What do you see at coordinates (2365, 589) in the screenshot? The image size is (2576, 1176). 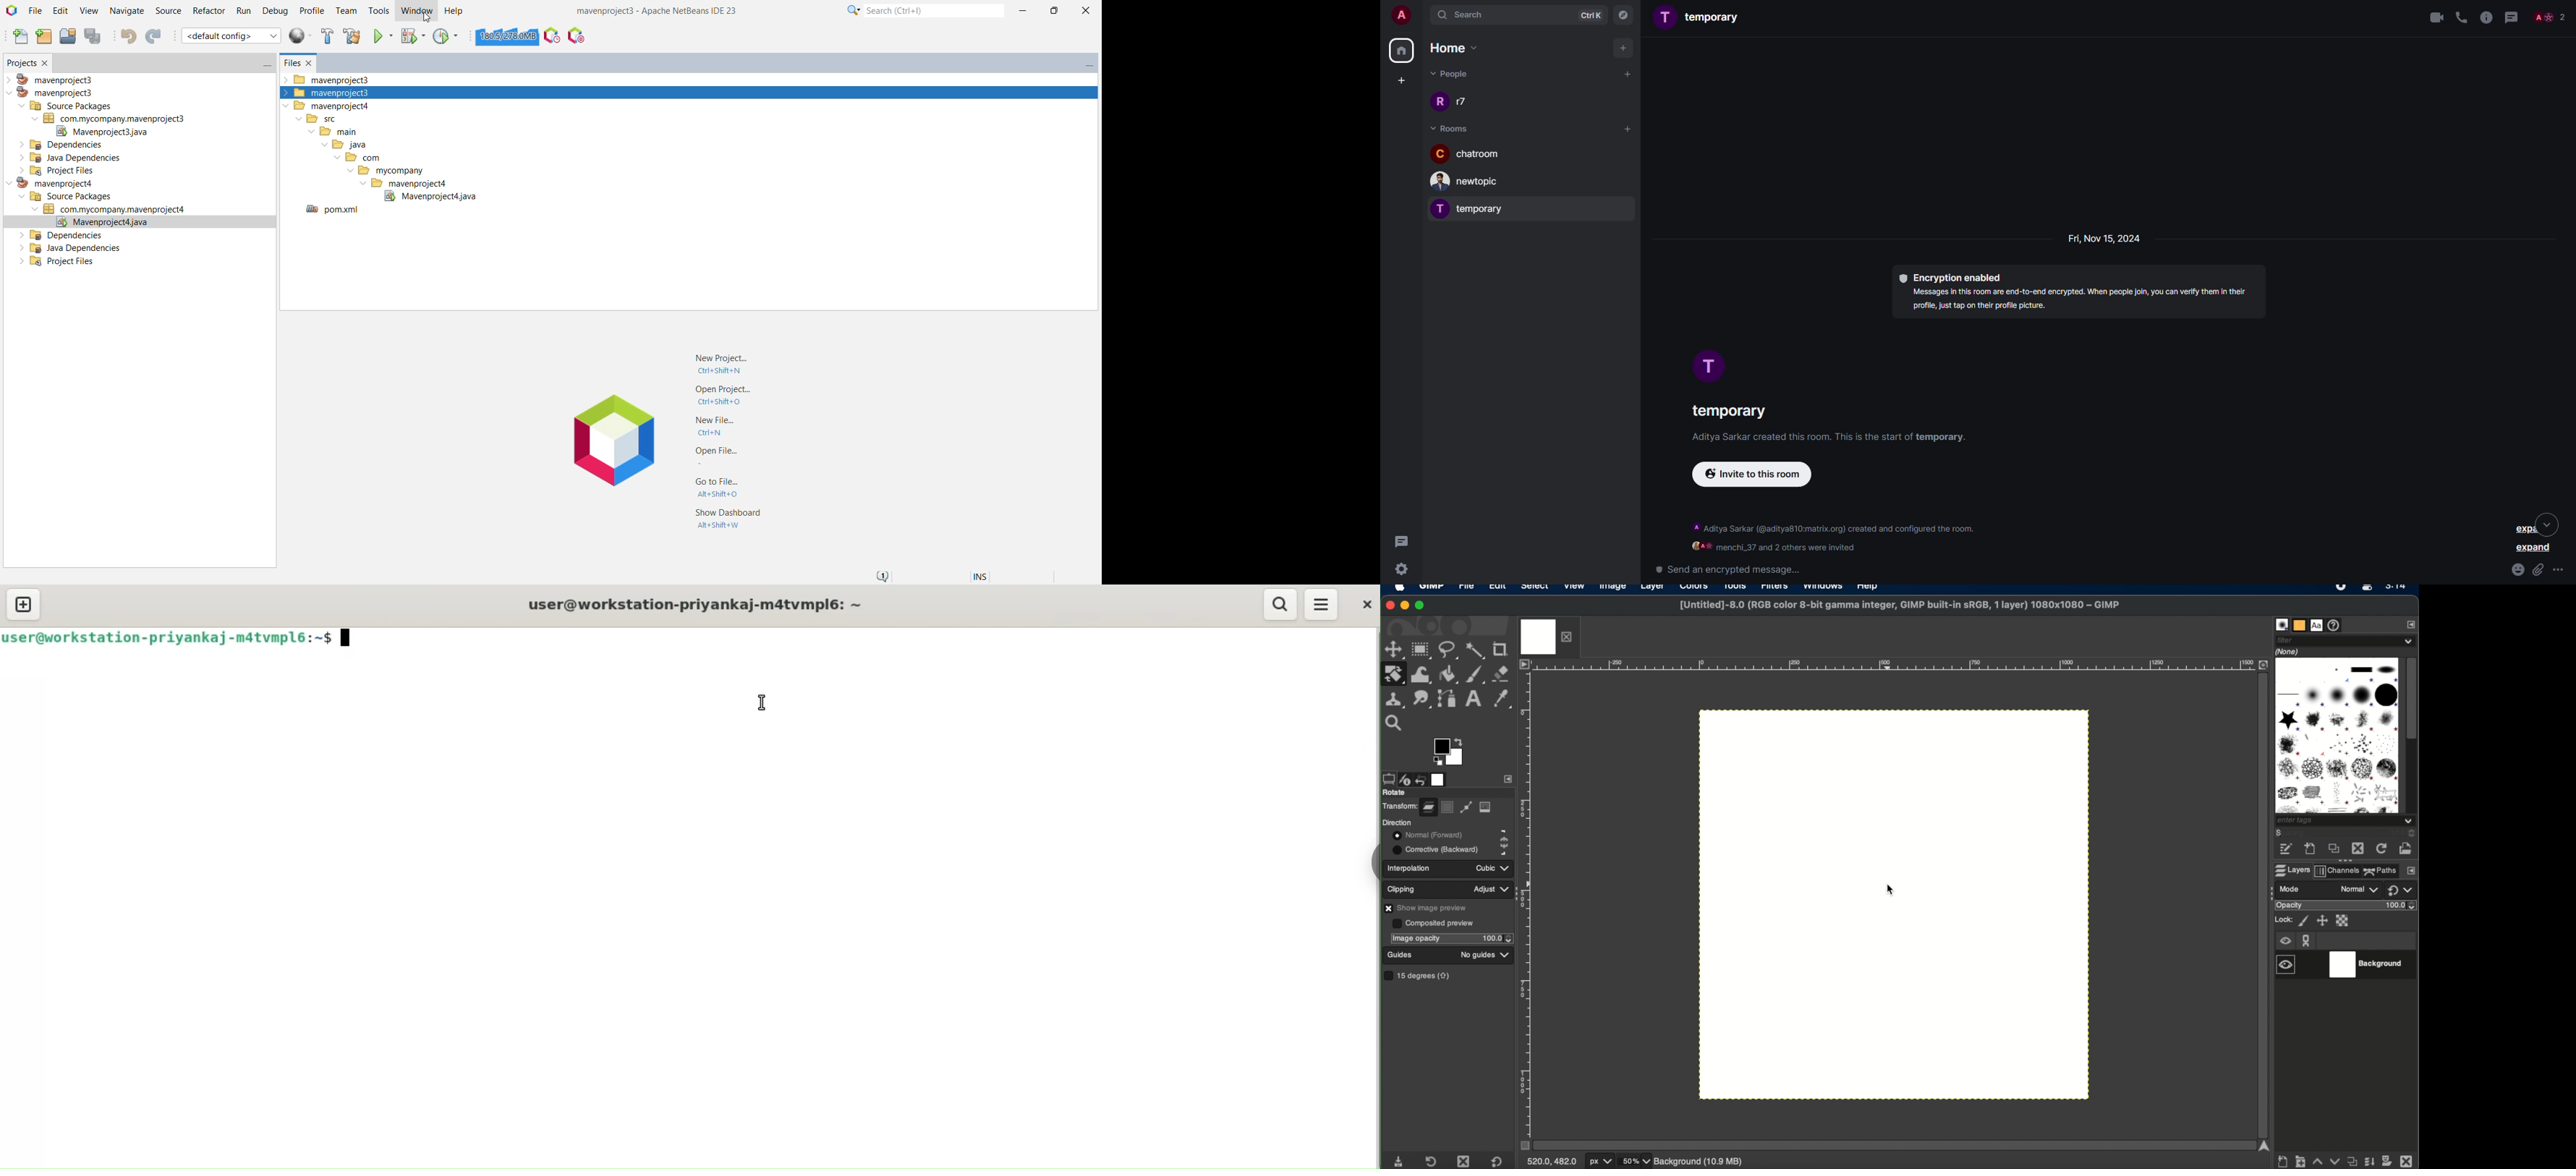 I see `Mac control center` at bounding box center [2365, 589].